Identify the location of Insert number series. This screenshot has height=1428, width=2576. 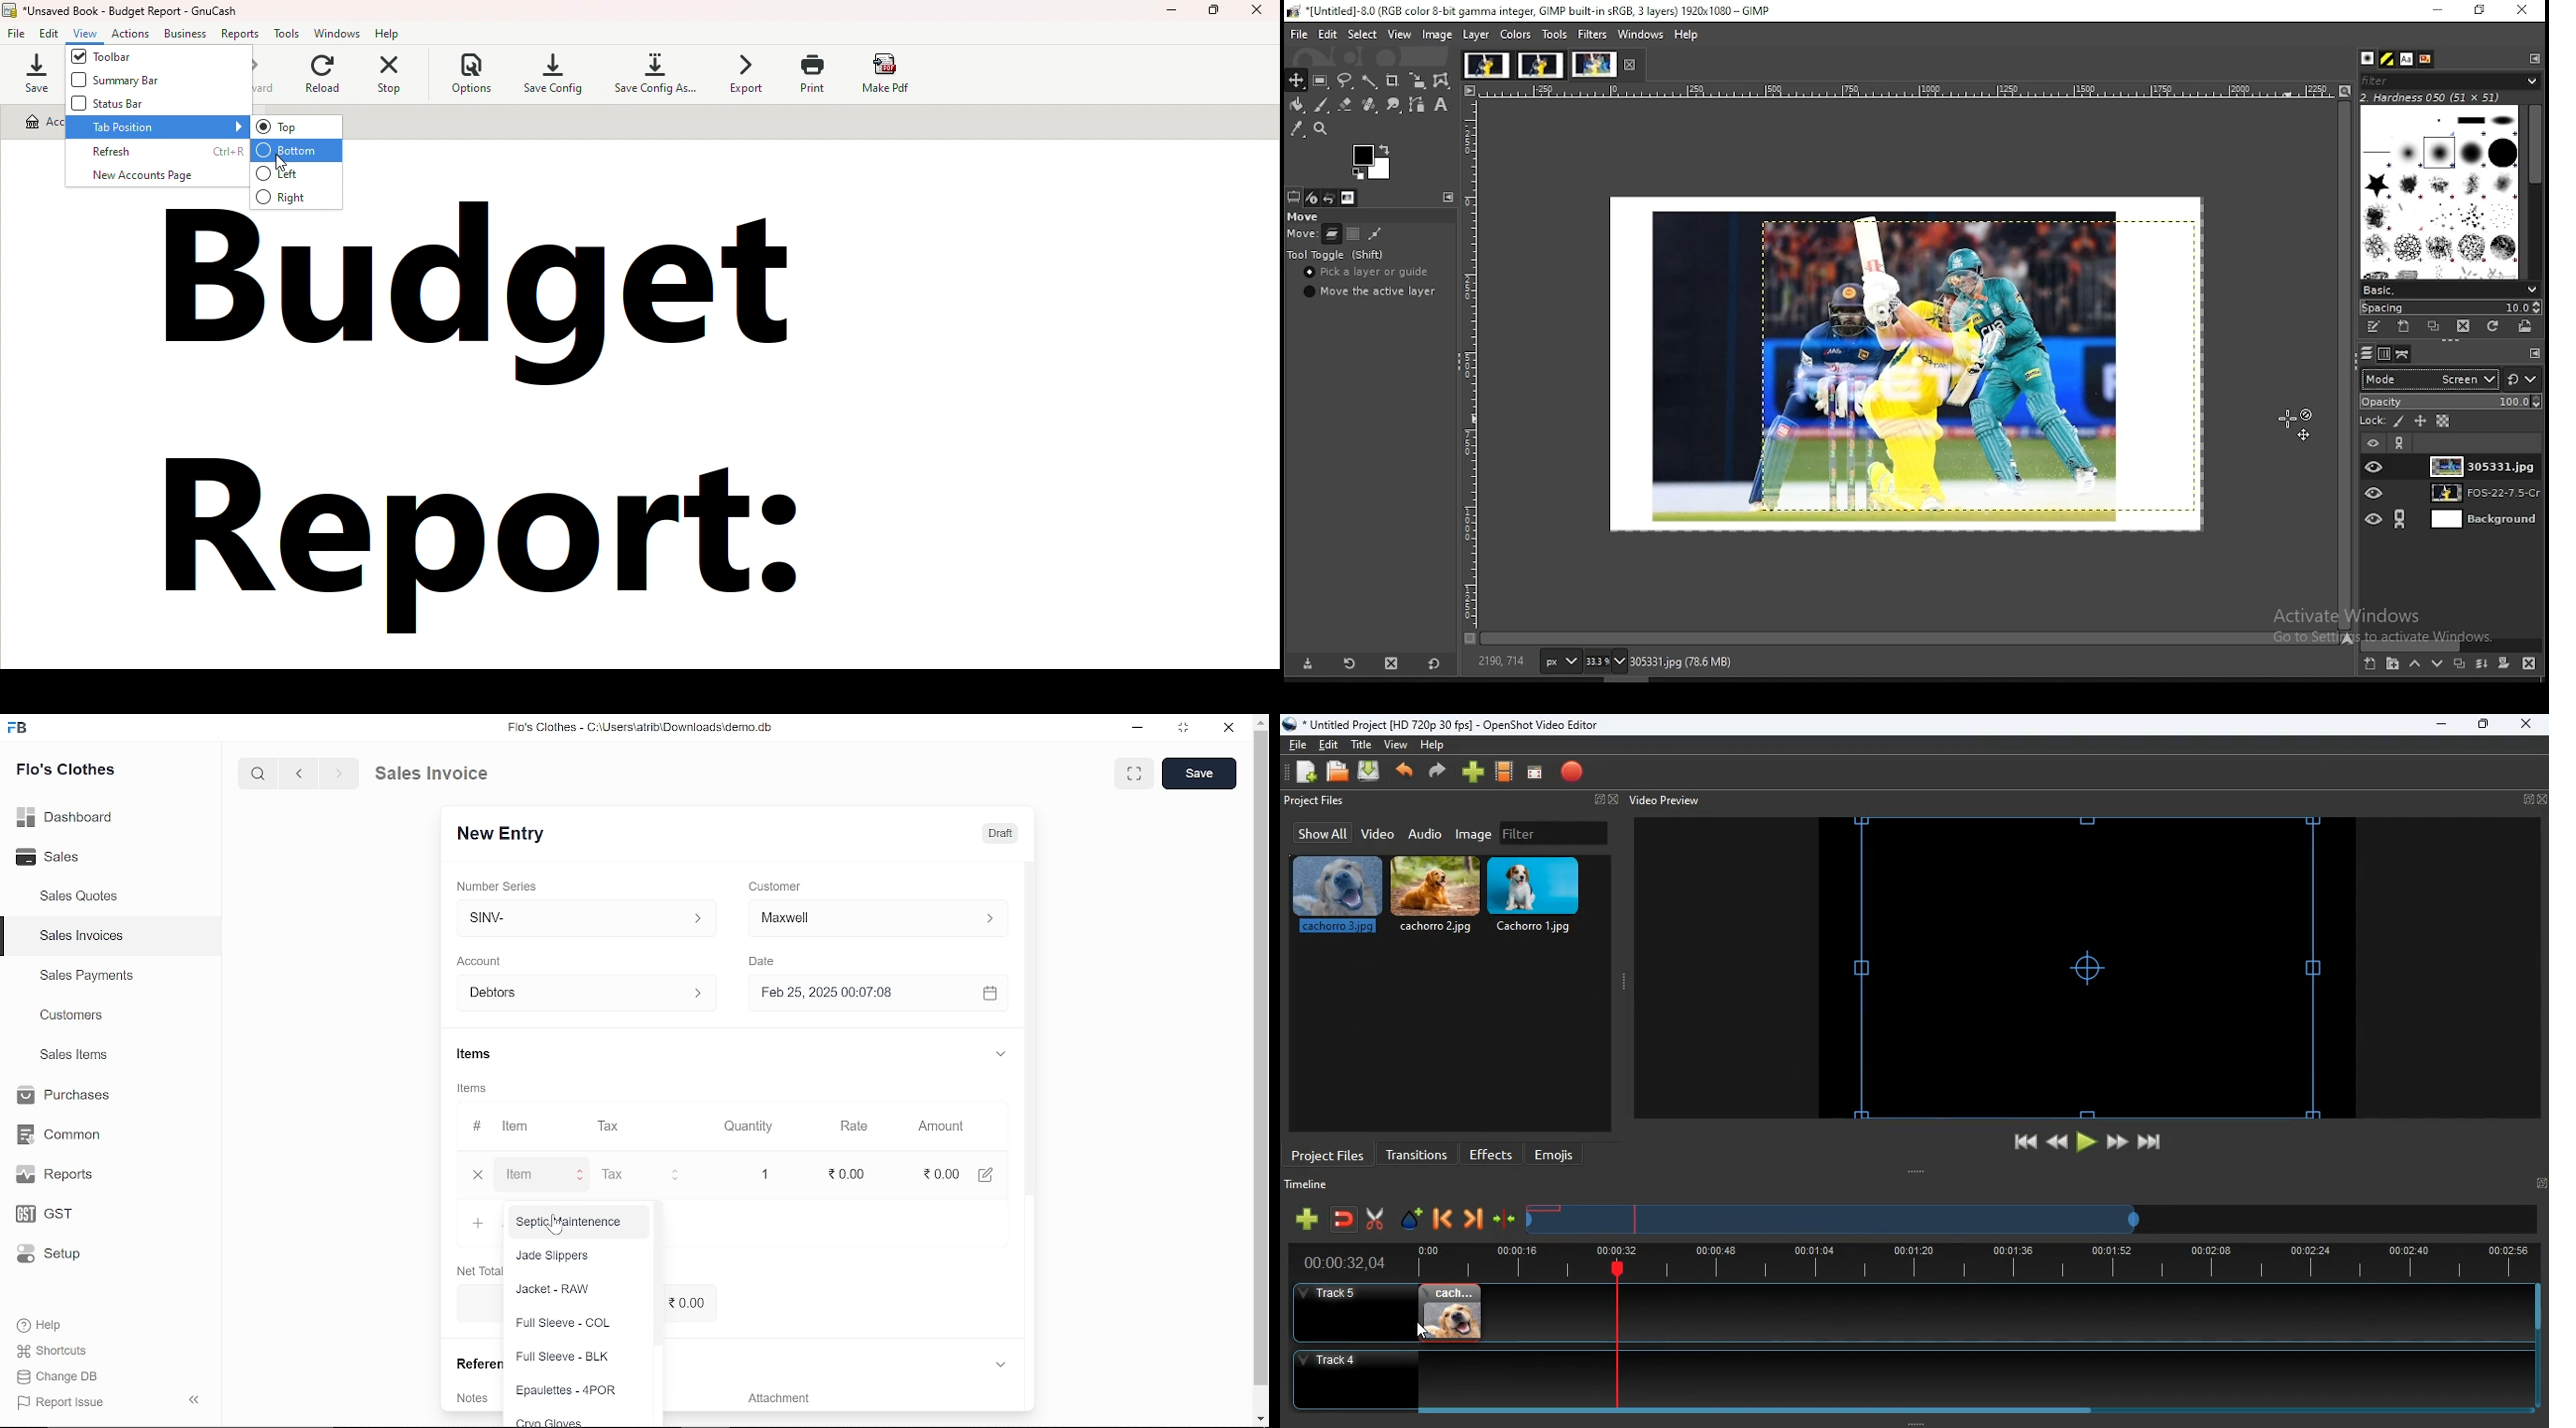
(596, 915).